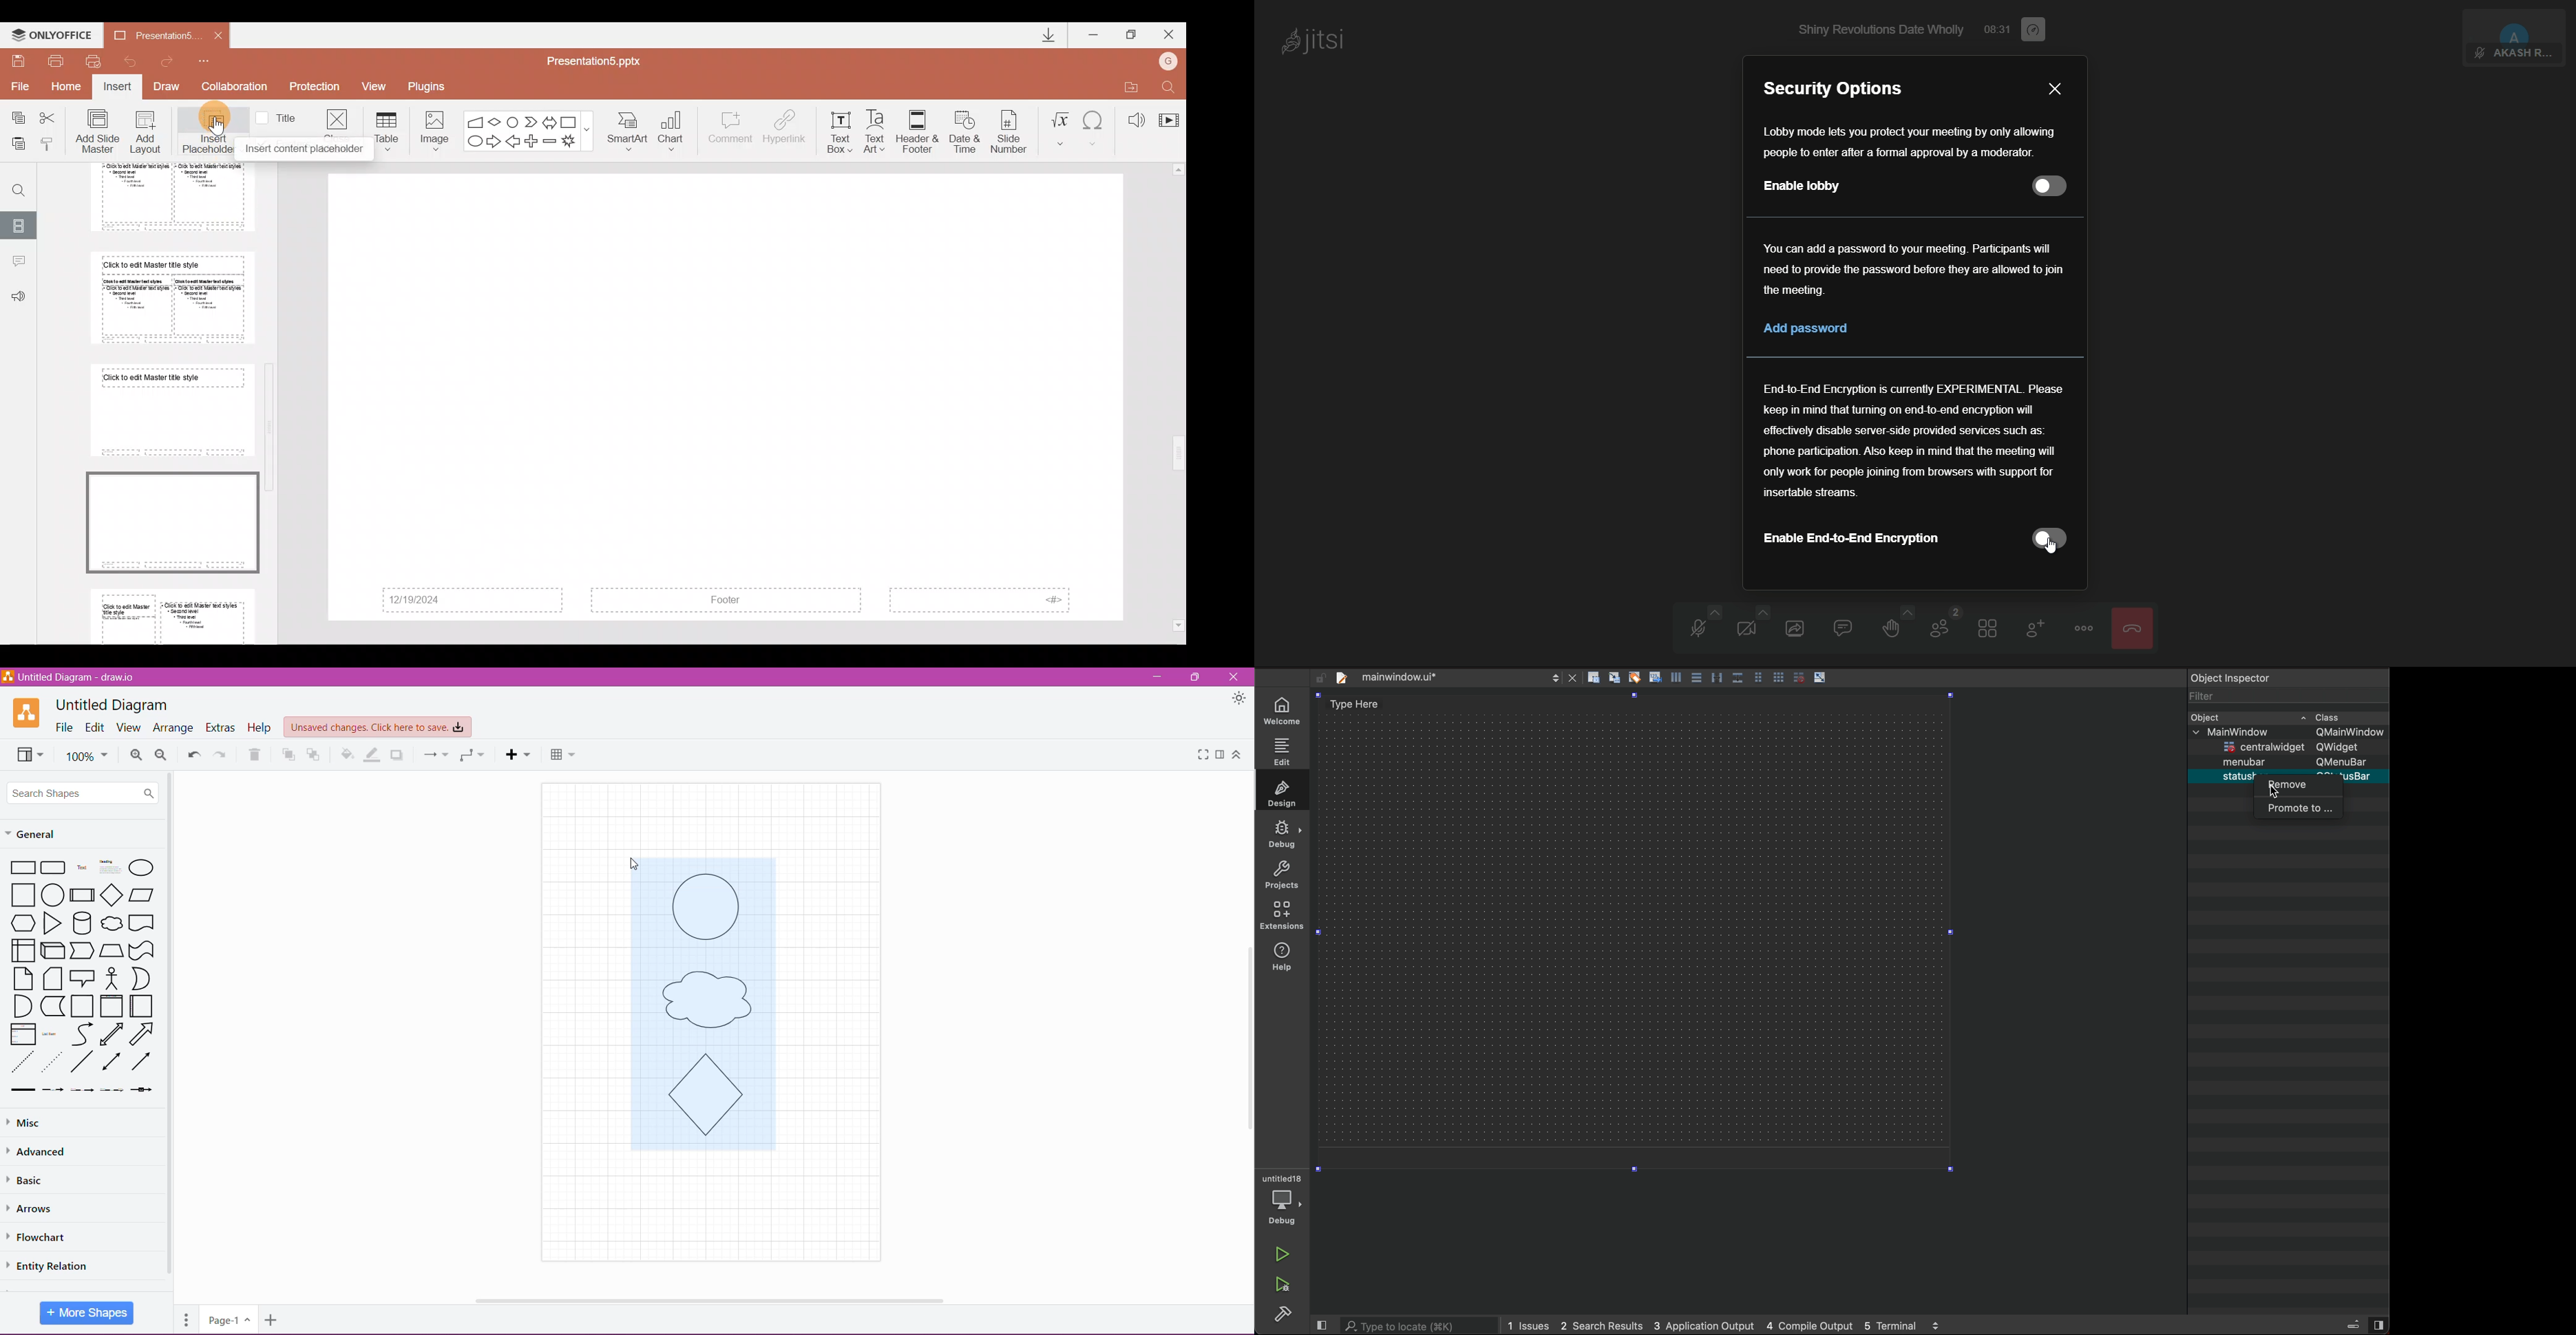 The width and height of the screenshot is (2576, 1344). I want to click on Close, so click(1171, 32).